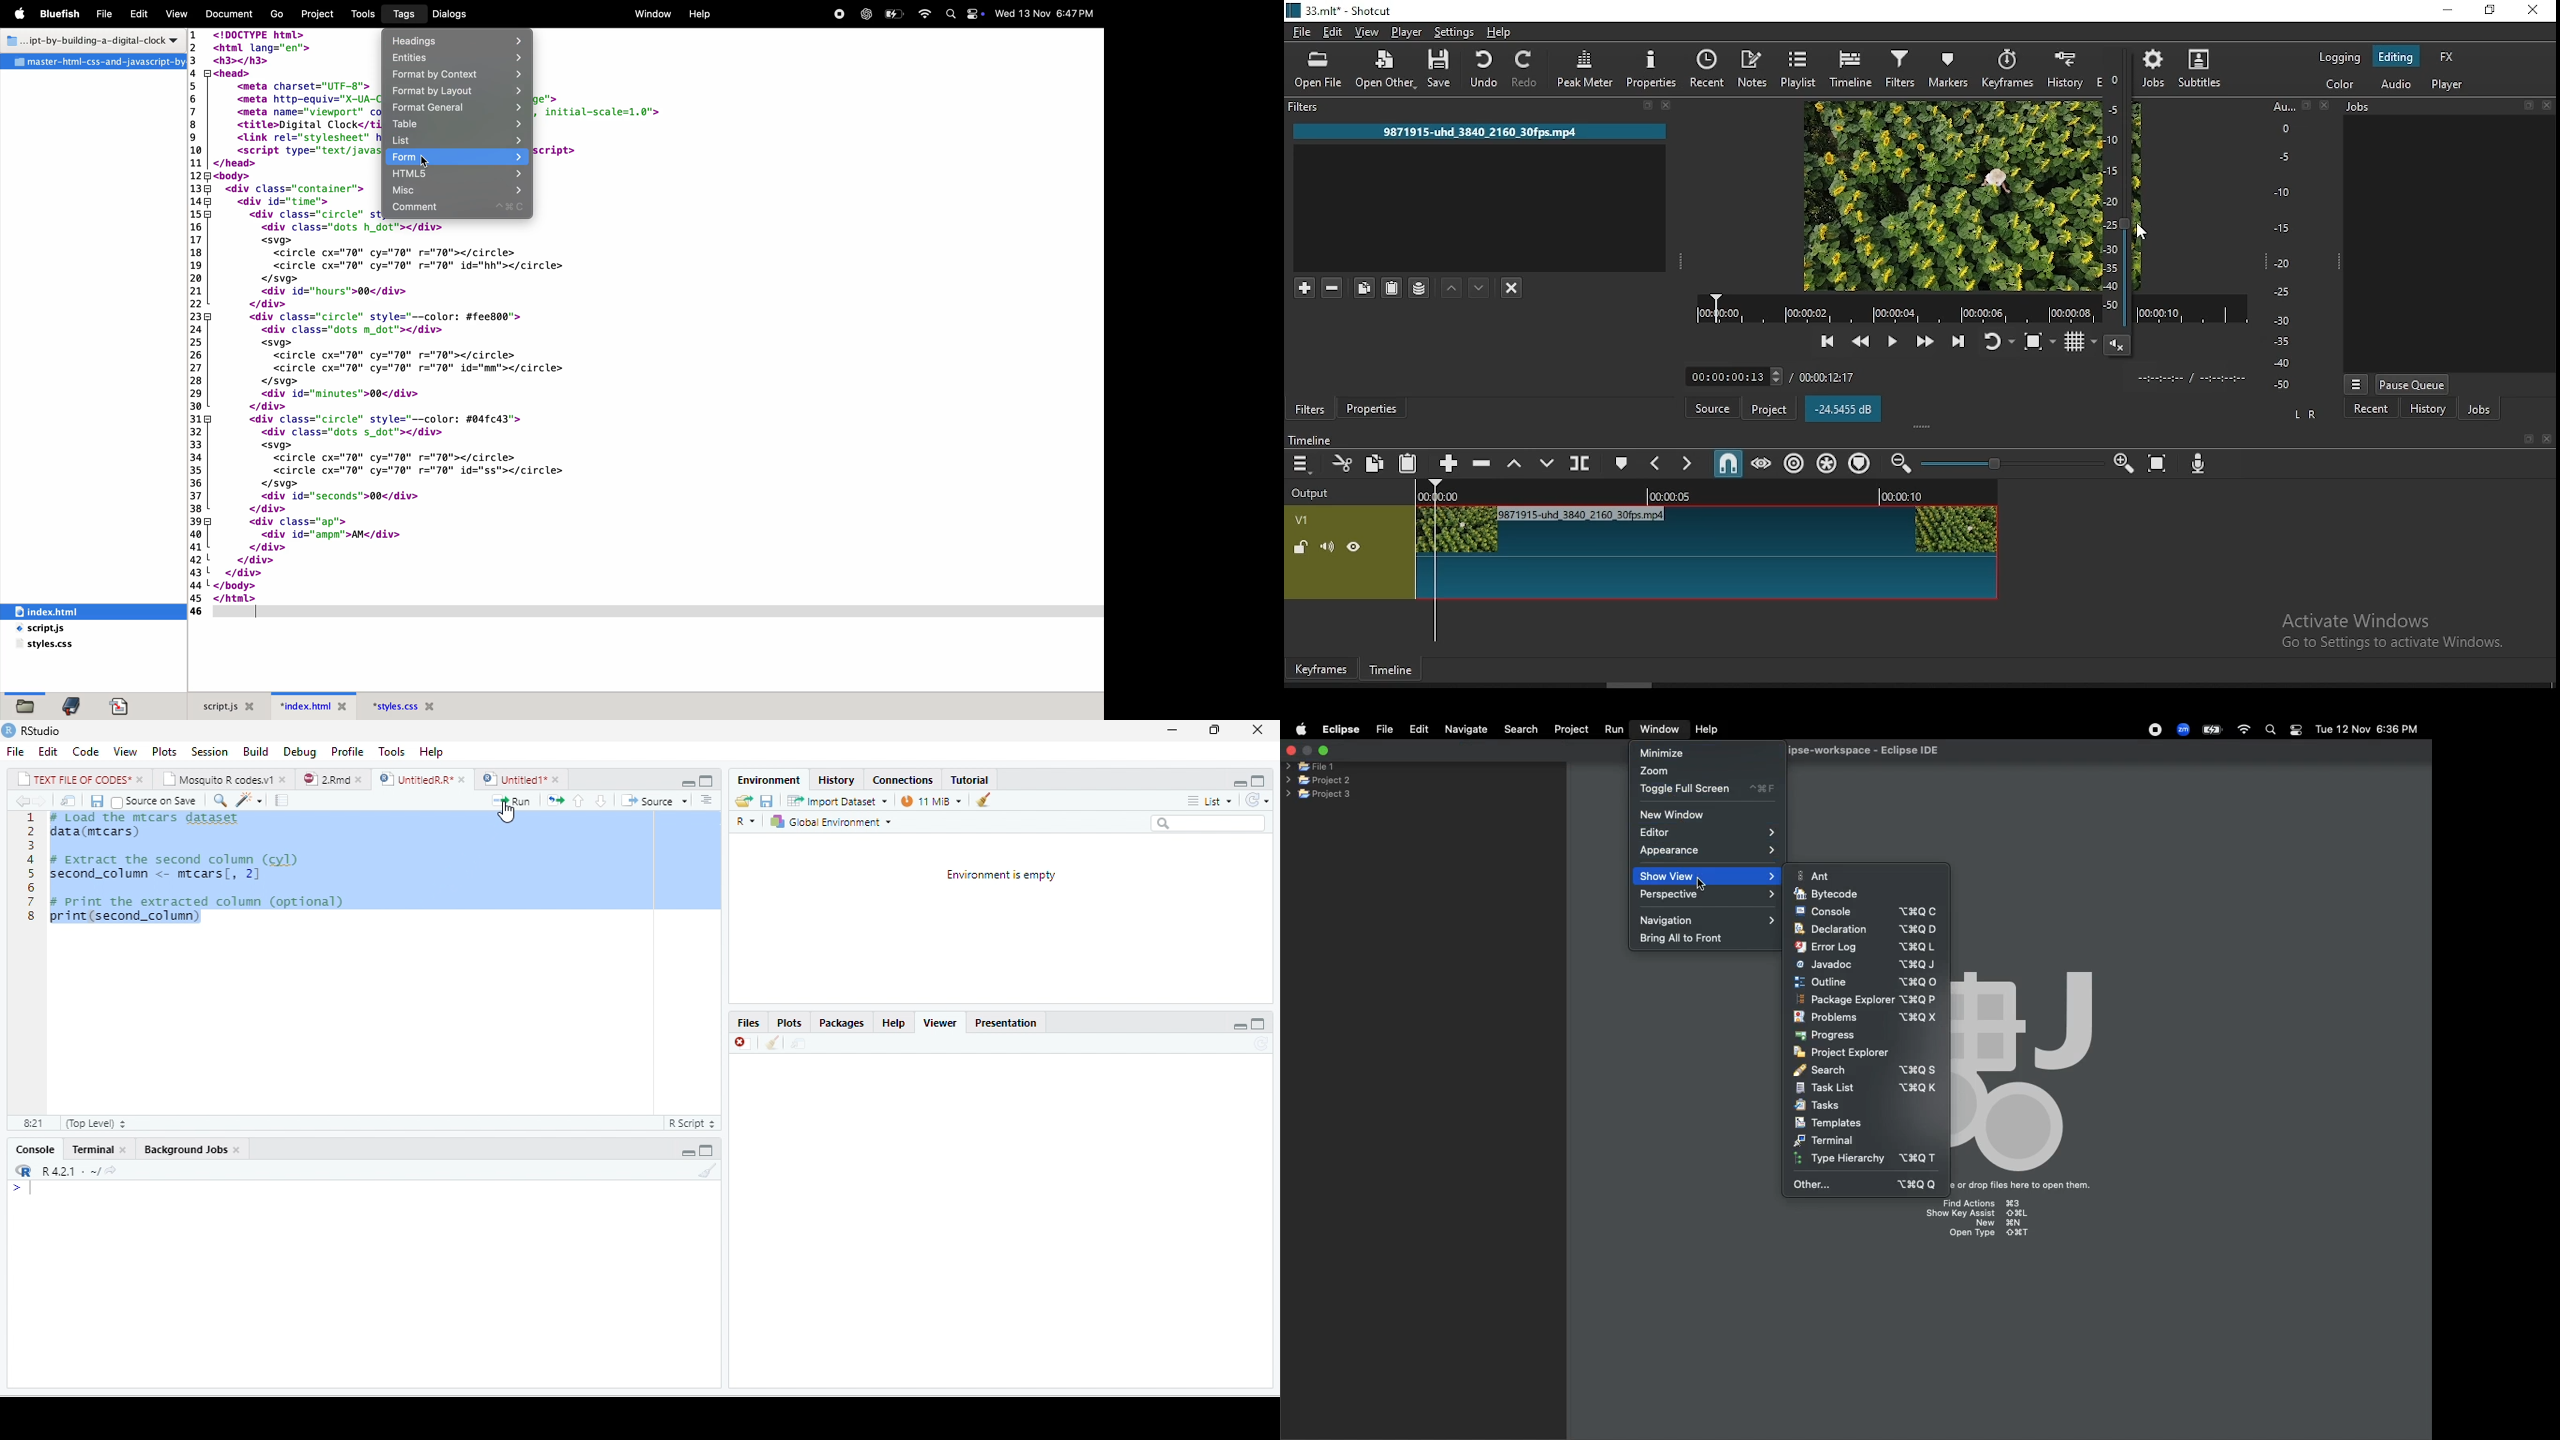 This screenshot has height=1456, width=2576. I want to click on close, so click(558, 779).